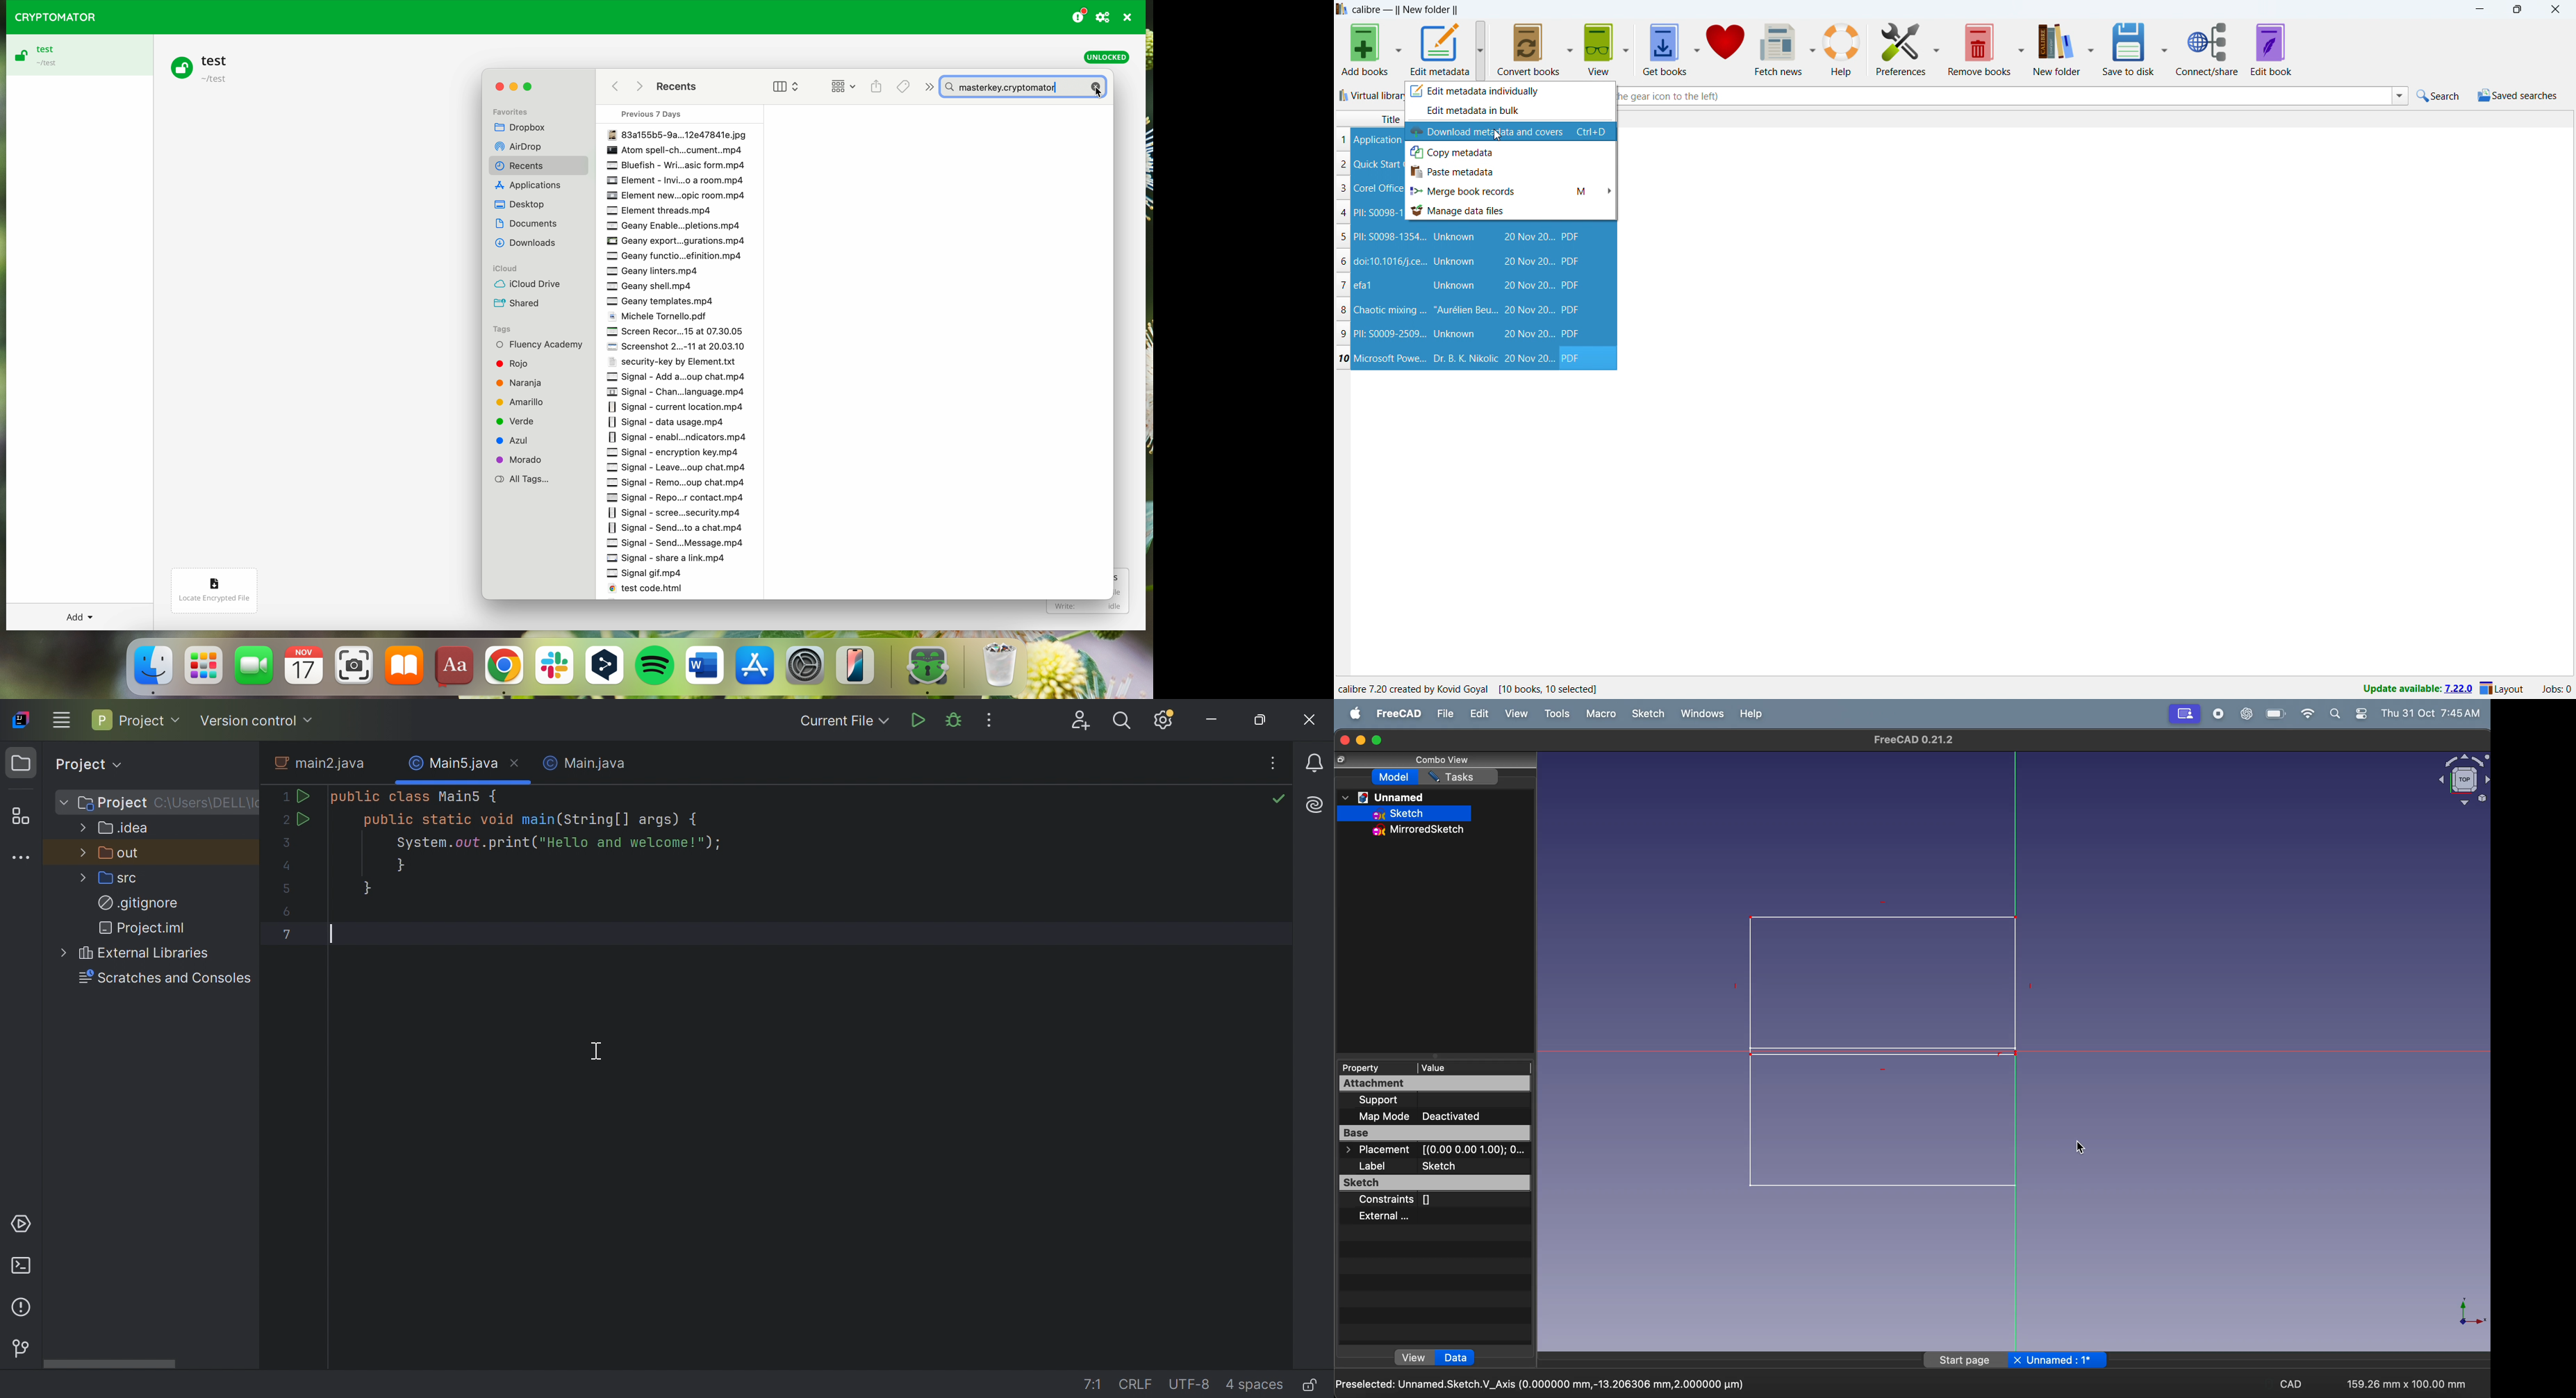 This screenshot has width=2576, height=1400. I want to click on 159.26 * 100.00mm, so click(2409, 1382).